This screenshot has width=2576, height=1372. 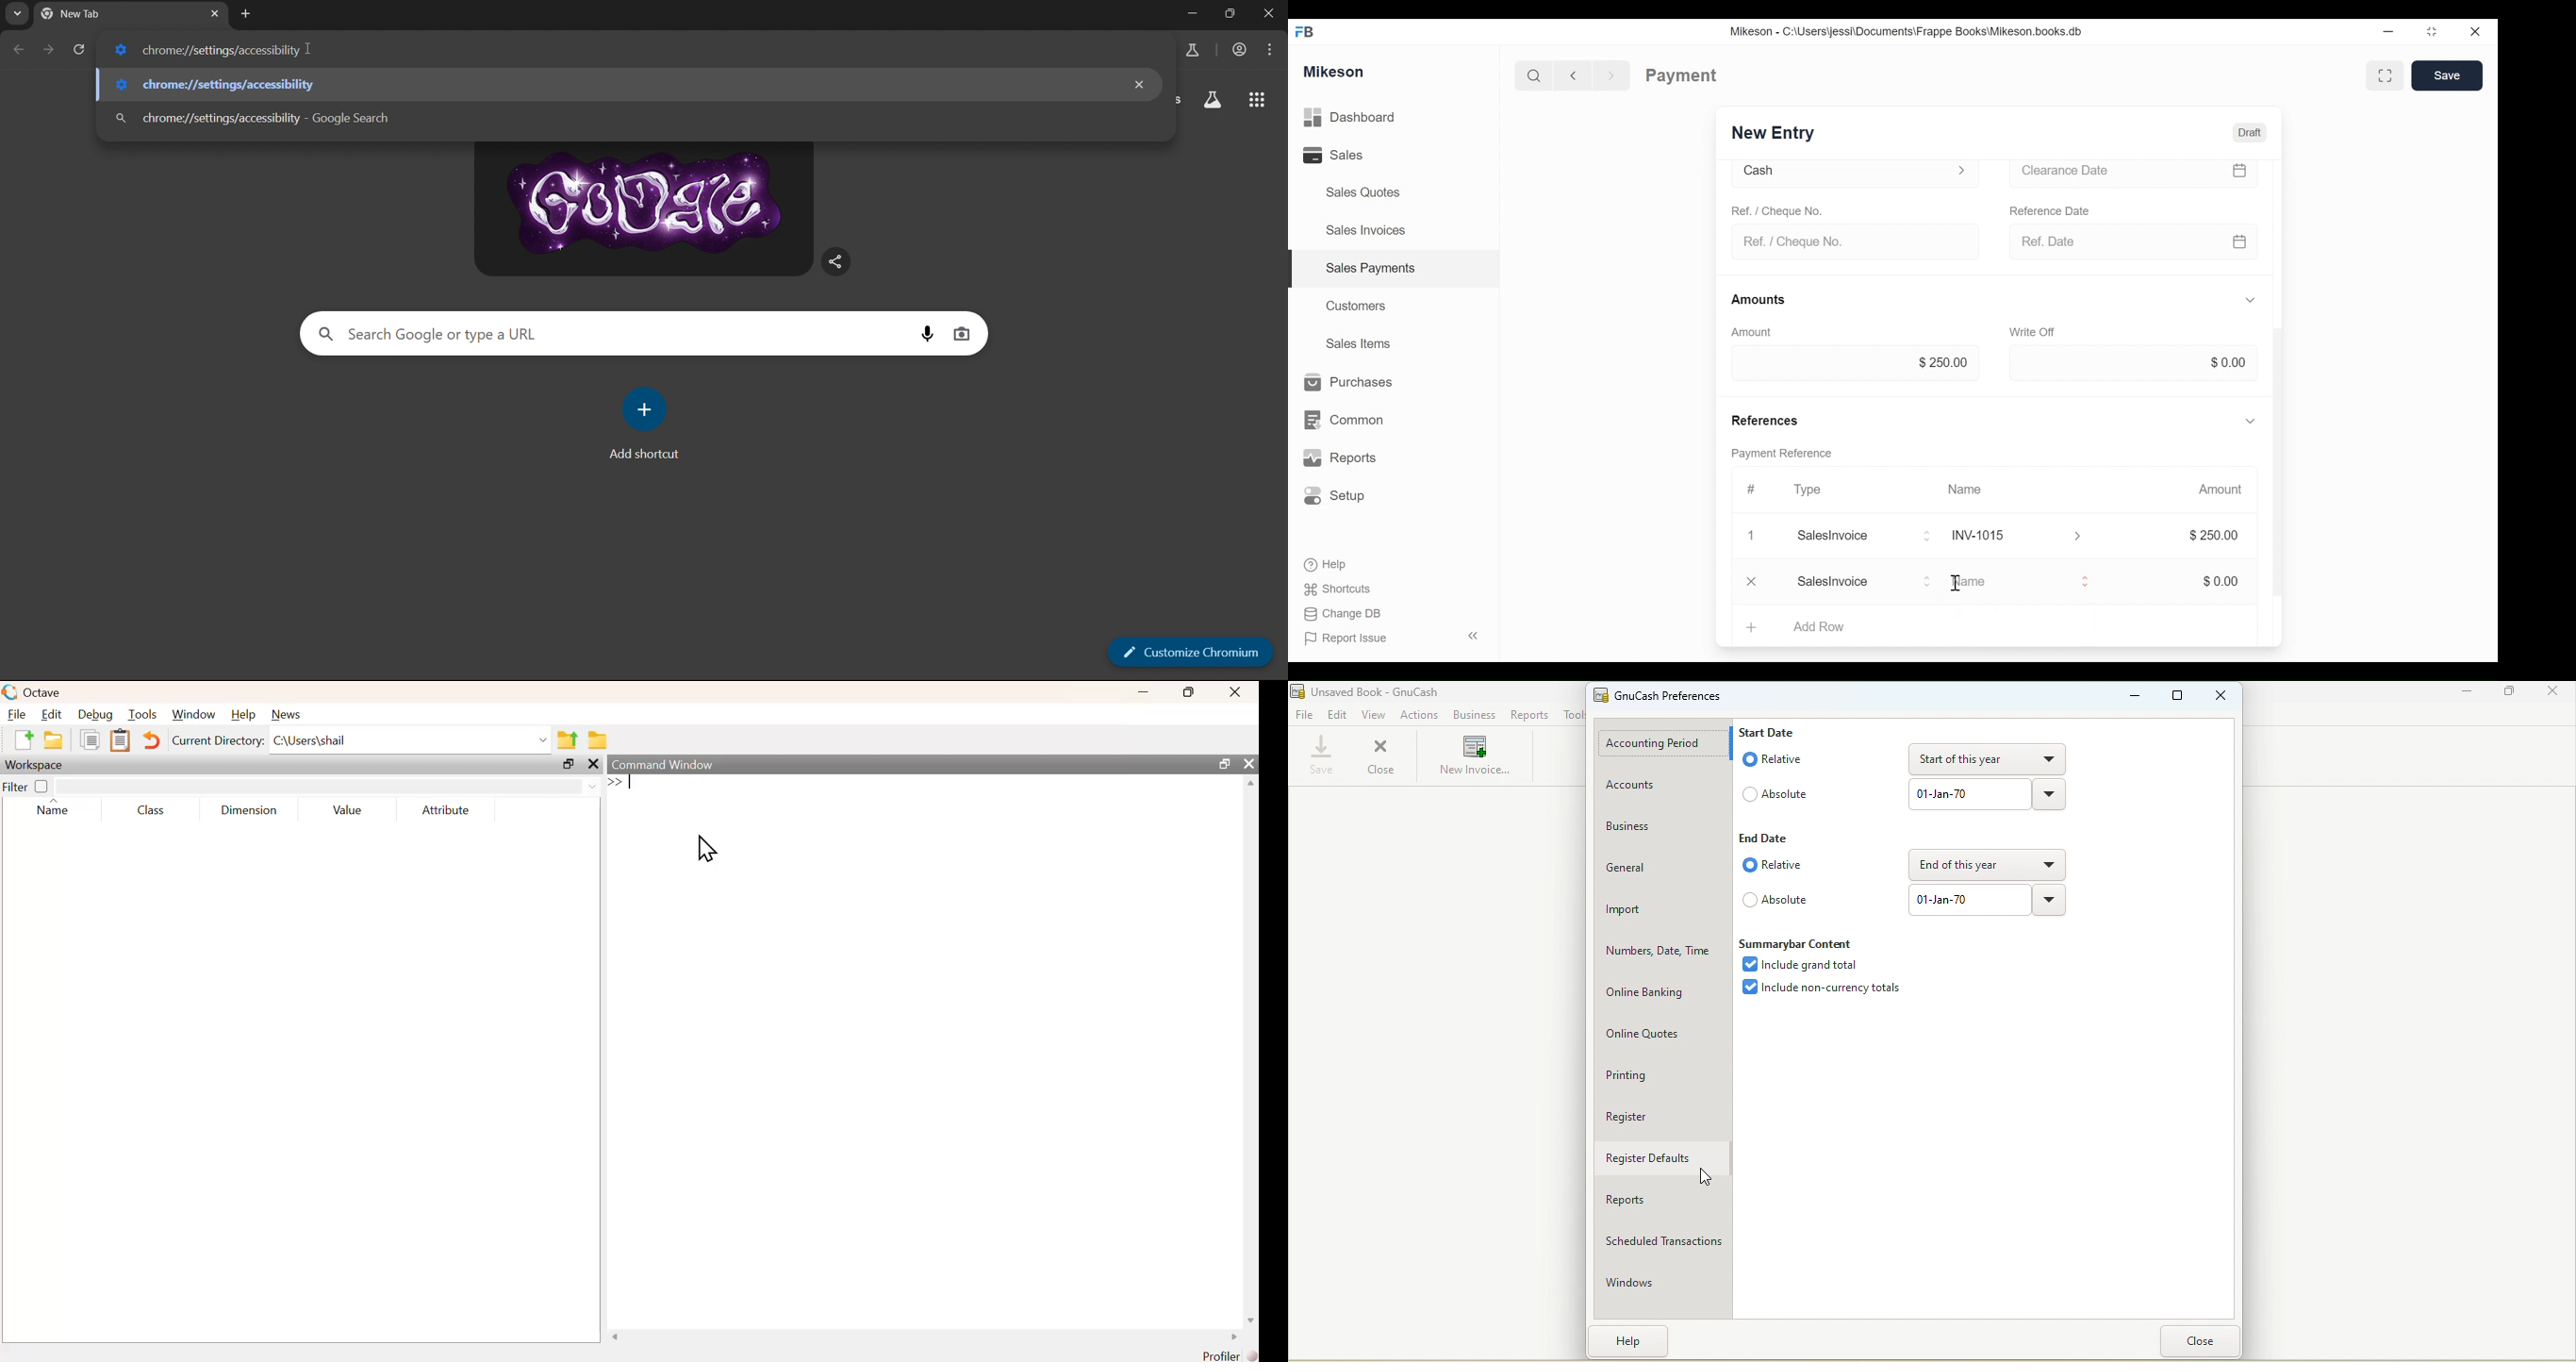 What do you see at coordinates (2034, 334) in the screenshot?
I see `Write off` at bounding box center [2034, 334].